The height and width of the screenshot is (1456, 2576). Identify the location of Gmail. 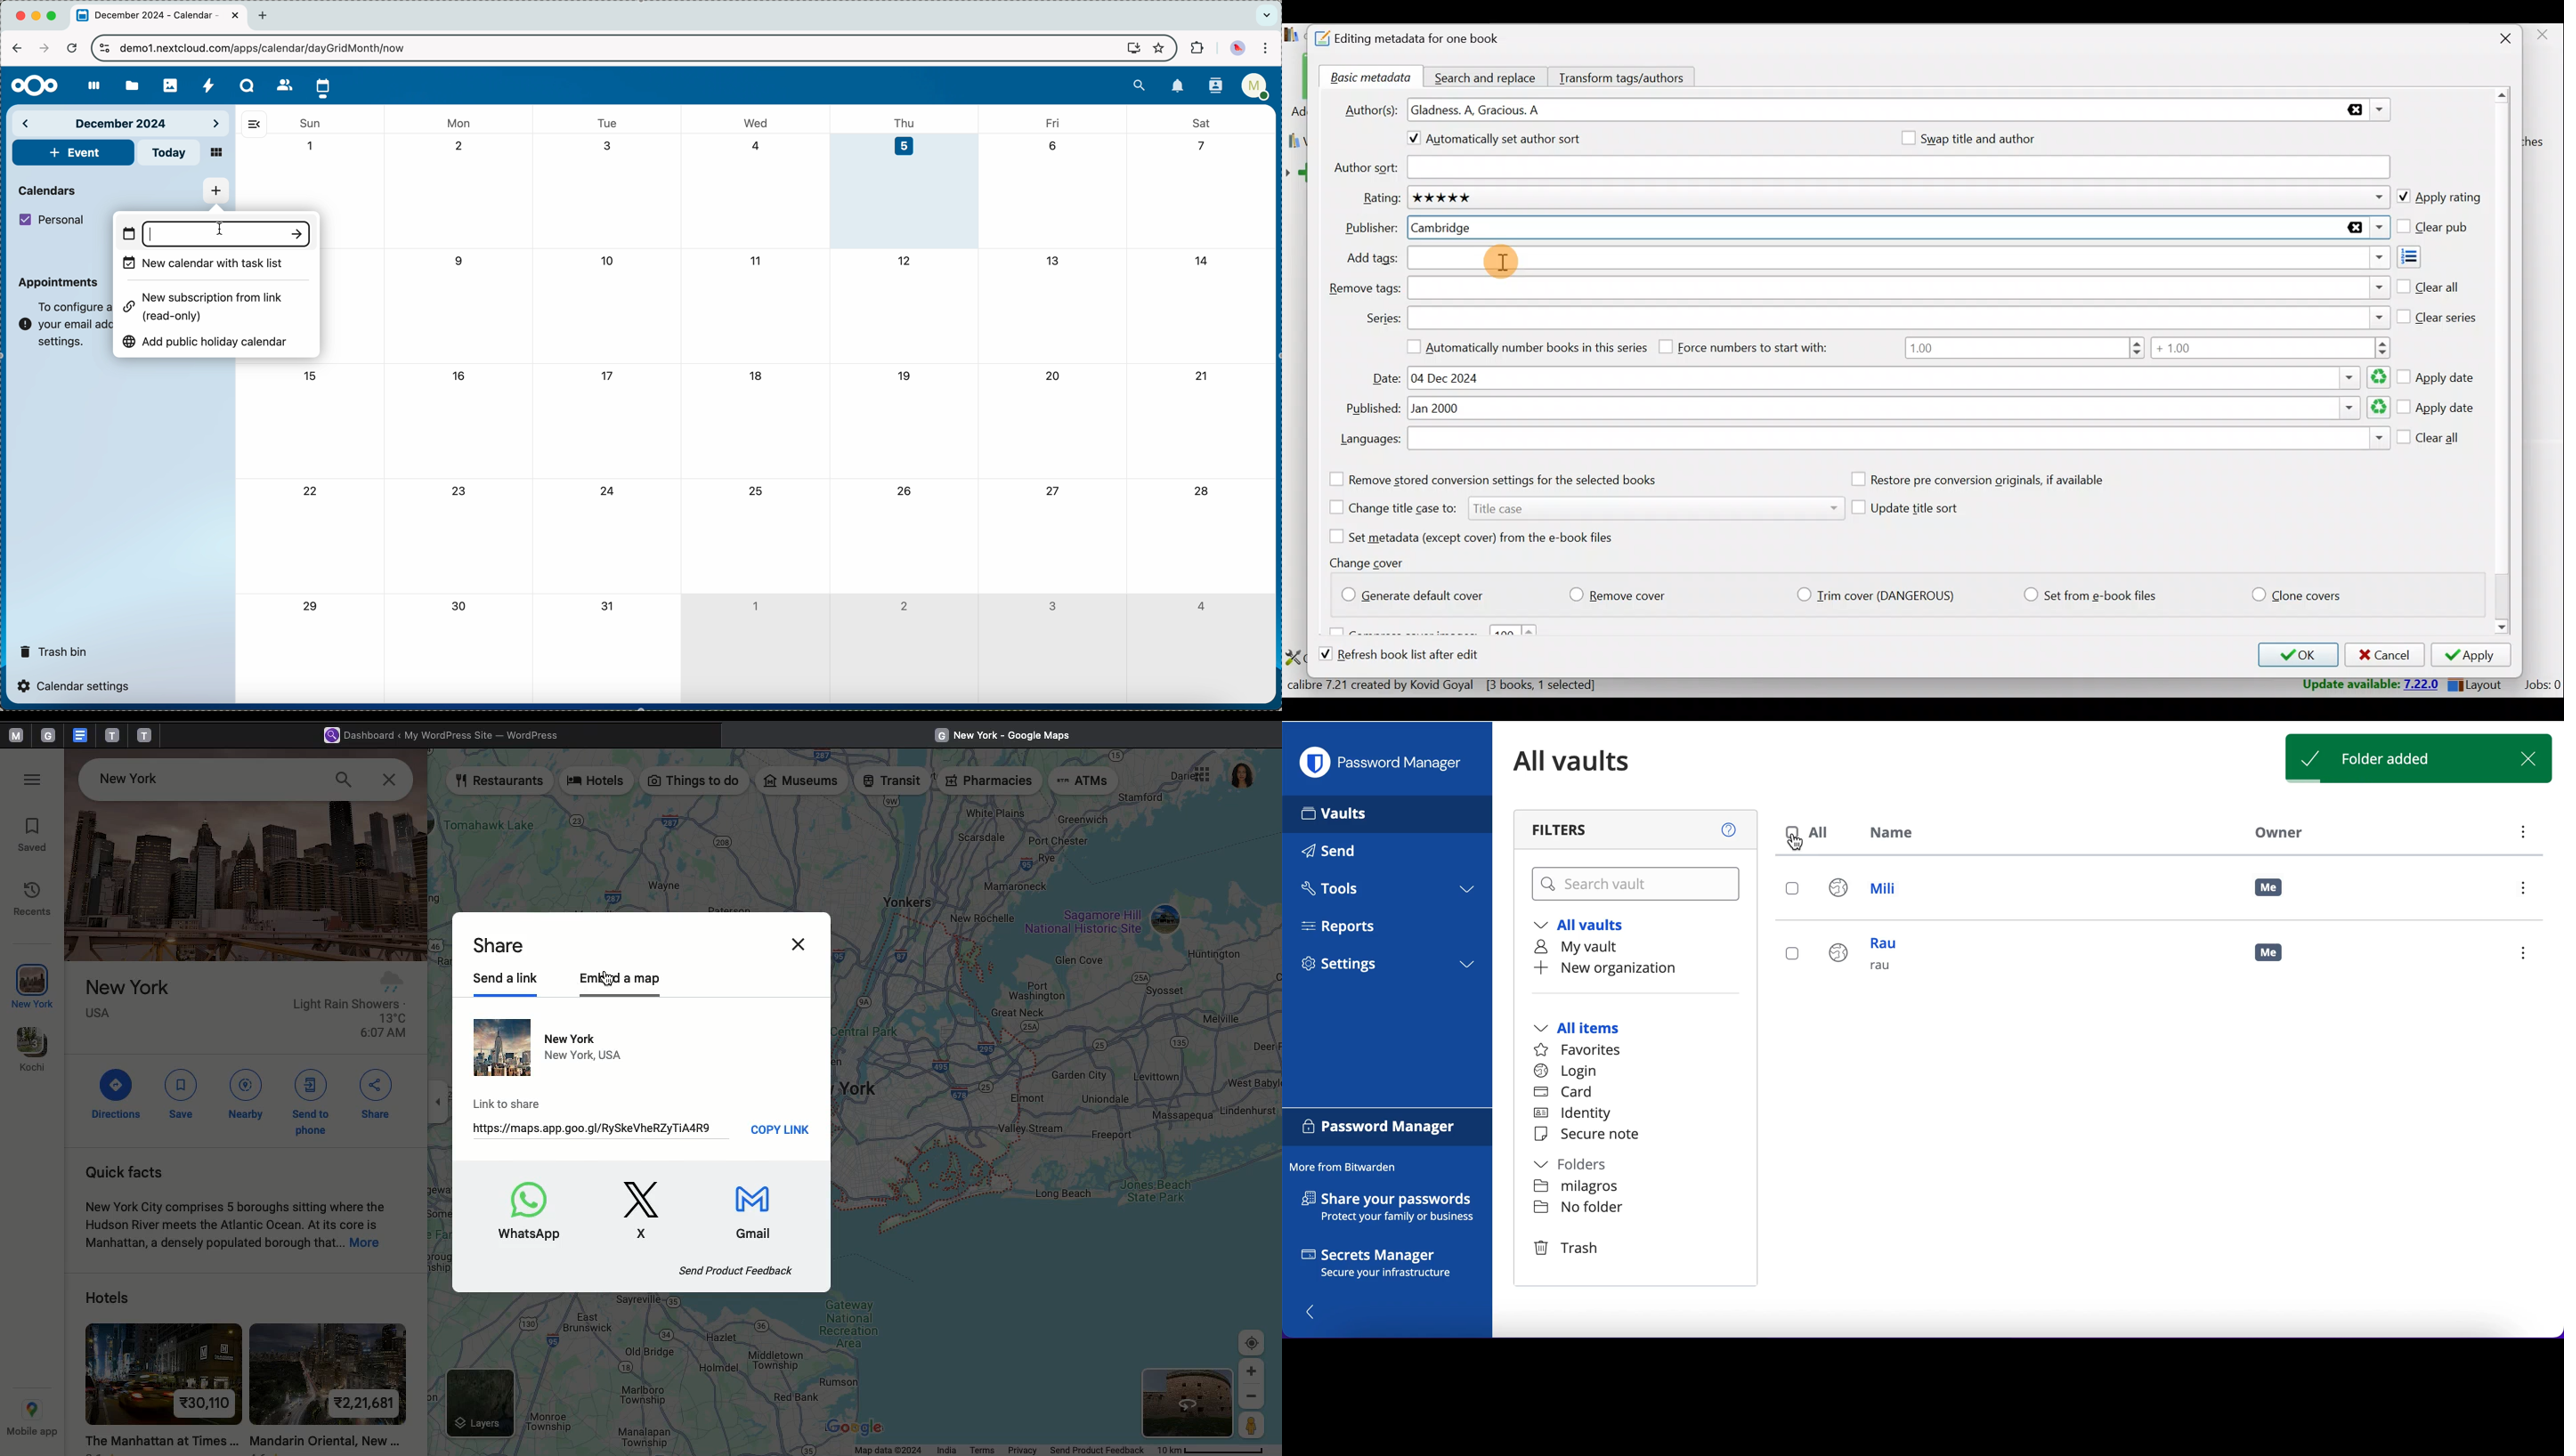
(764, 1215).